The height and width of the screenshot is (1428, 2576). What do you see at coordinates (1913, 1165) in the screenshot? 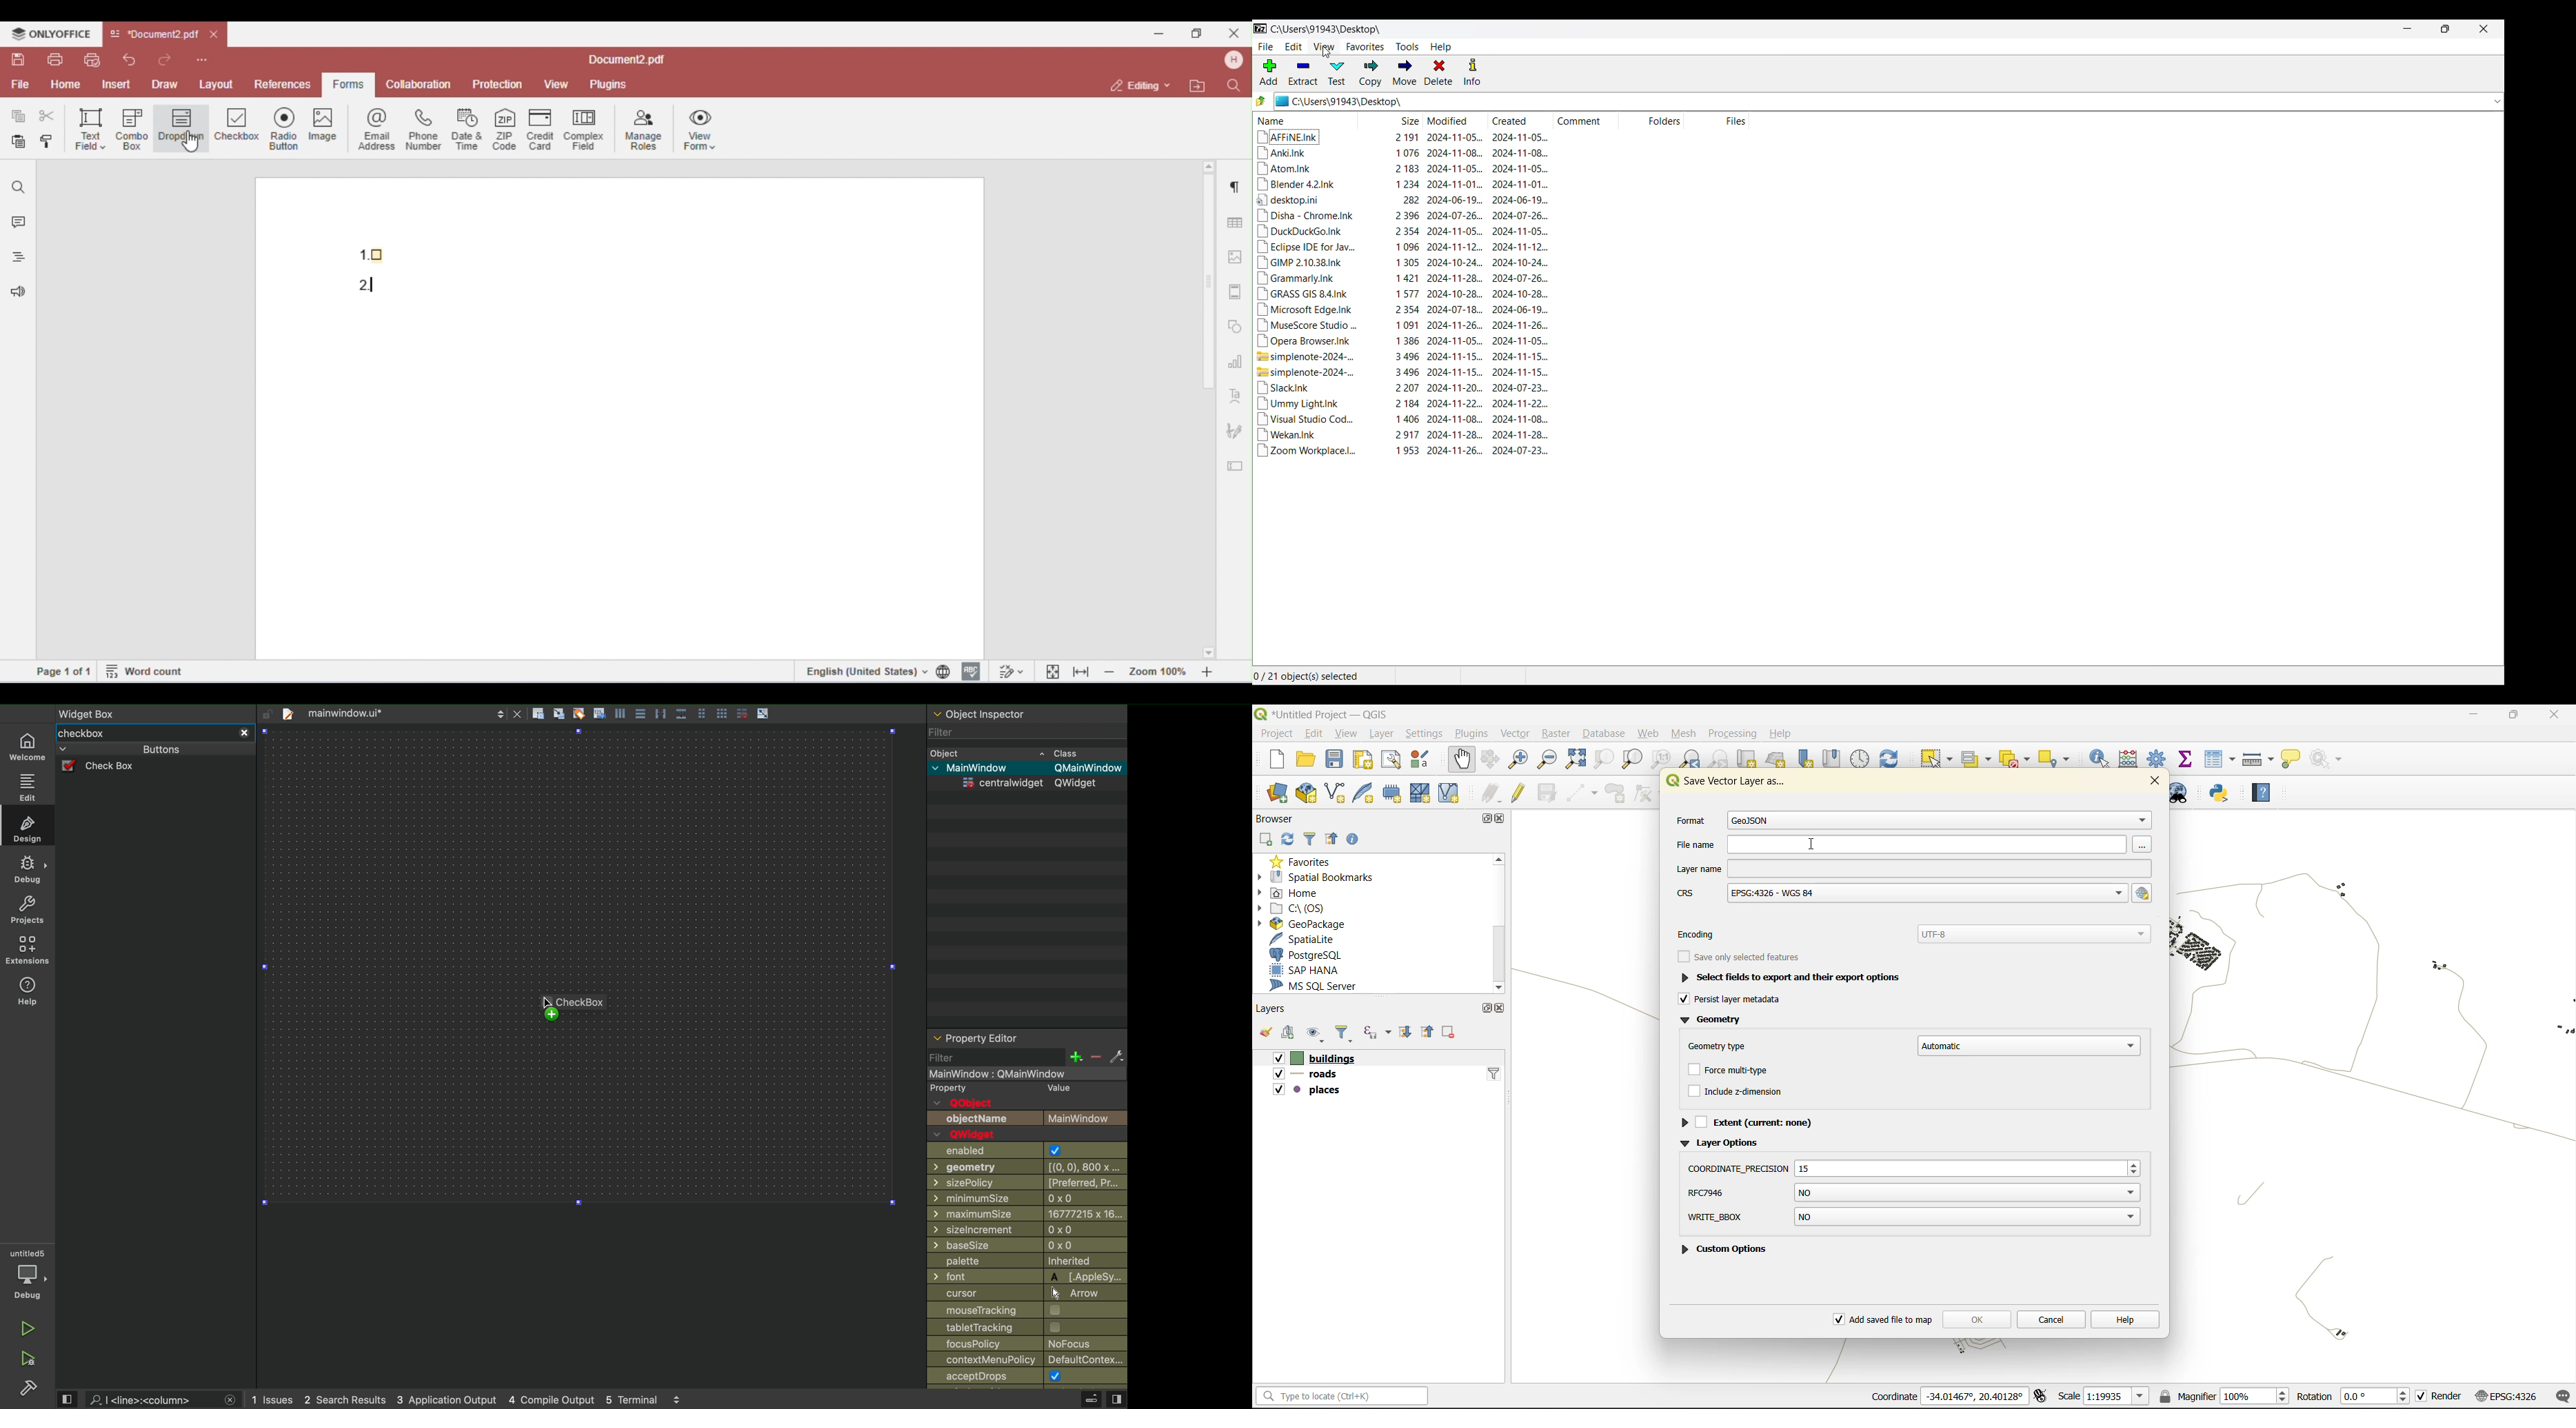
I see `resize` at bounding box center [1913, 1165].